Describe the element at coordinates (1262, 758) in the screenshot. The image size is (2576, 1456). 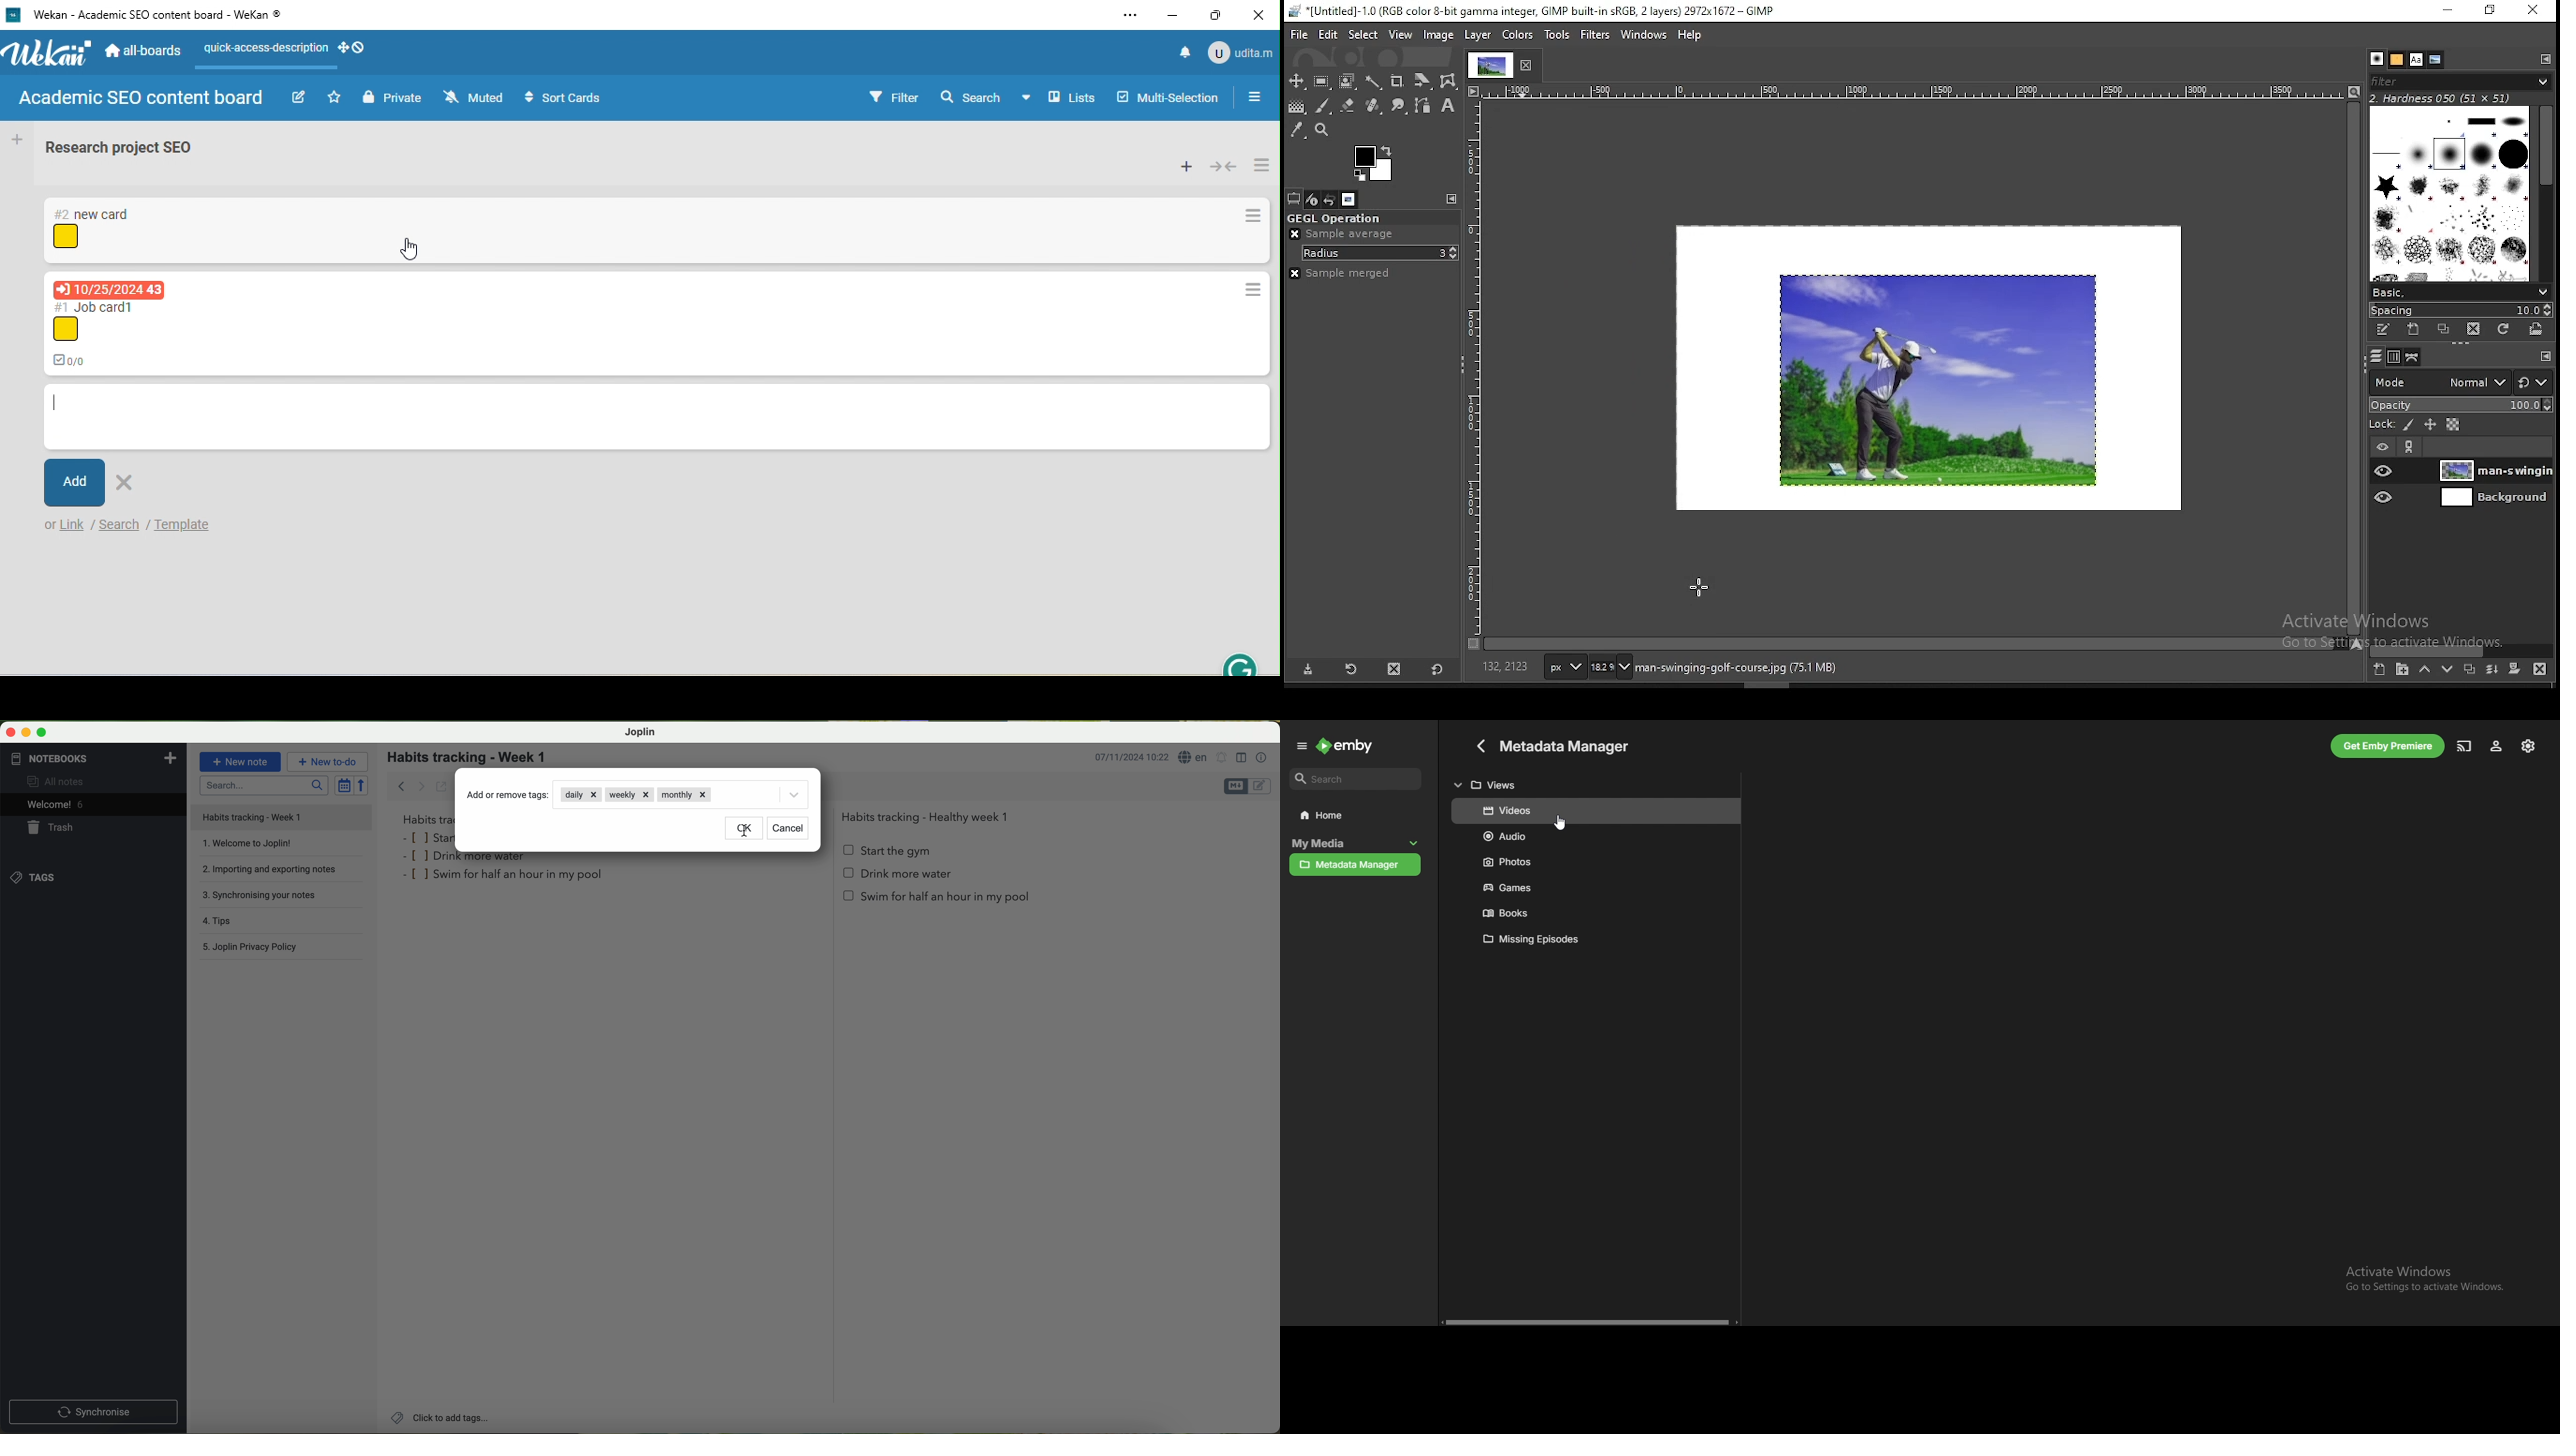
I see `note properties` at that location.